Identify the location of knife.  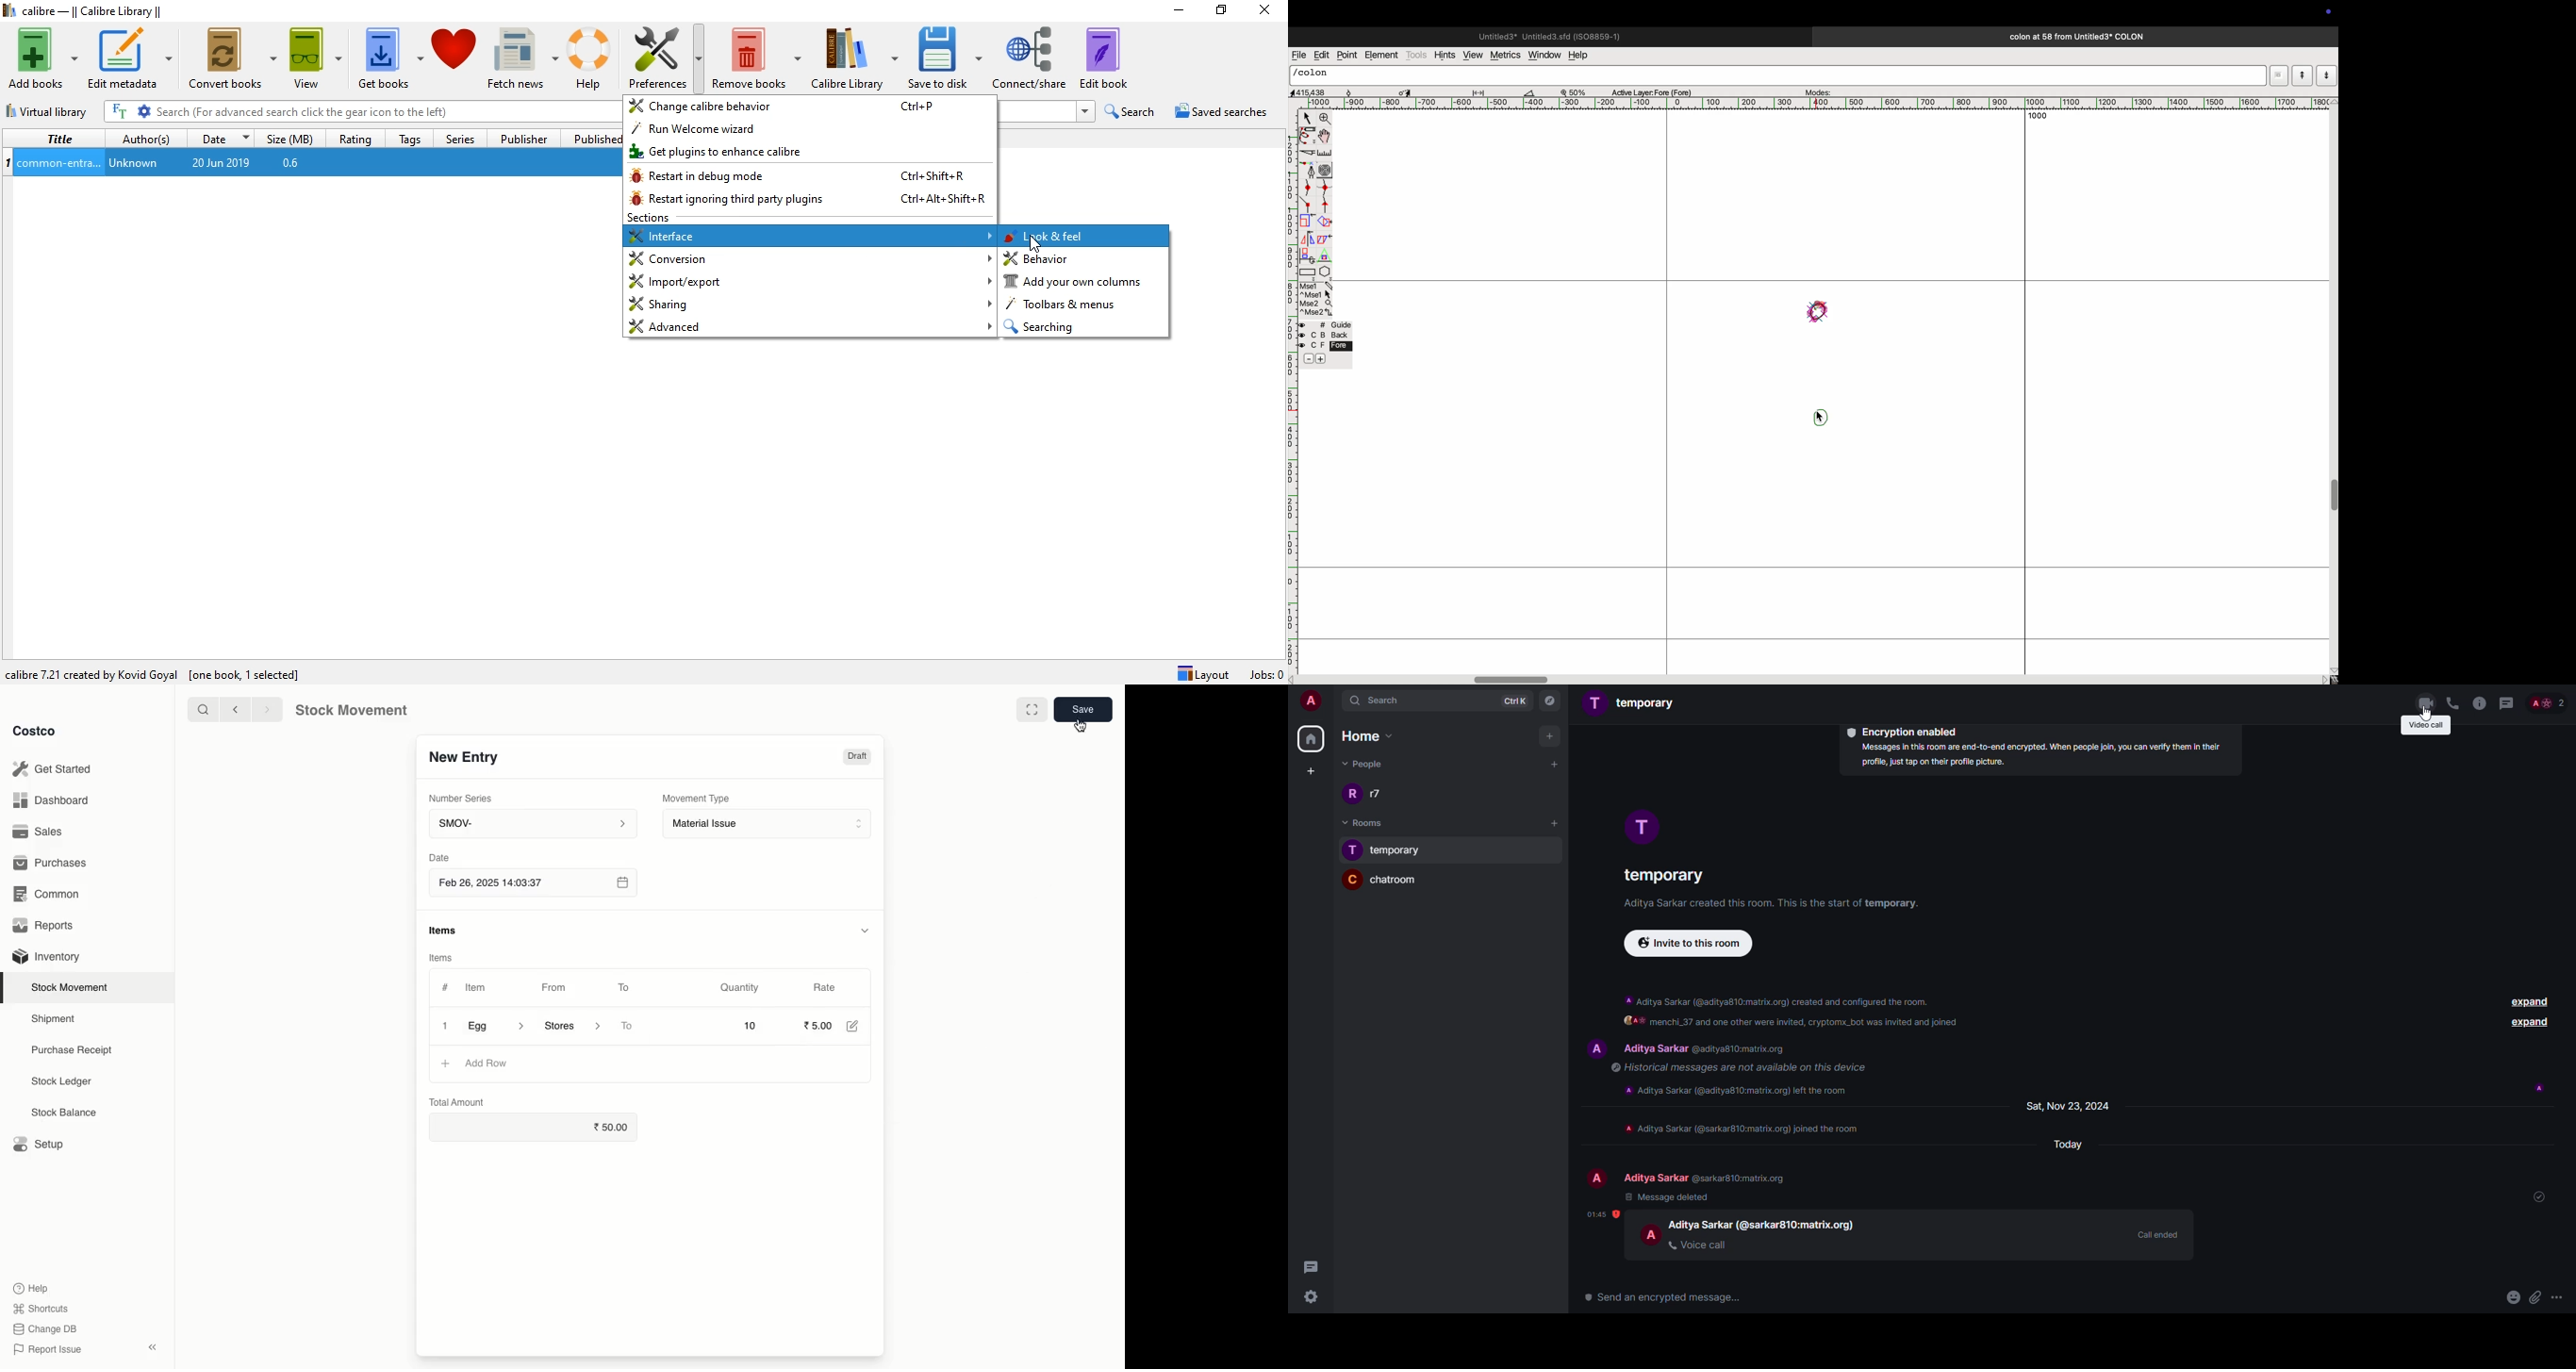
(1307, 154).